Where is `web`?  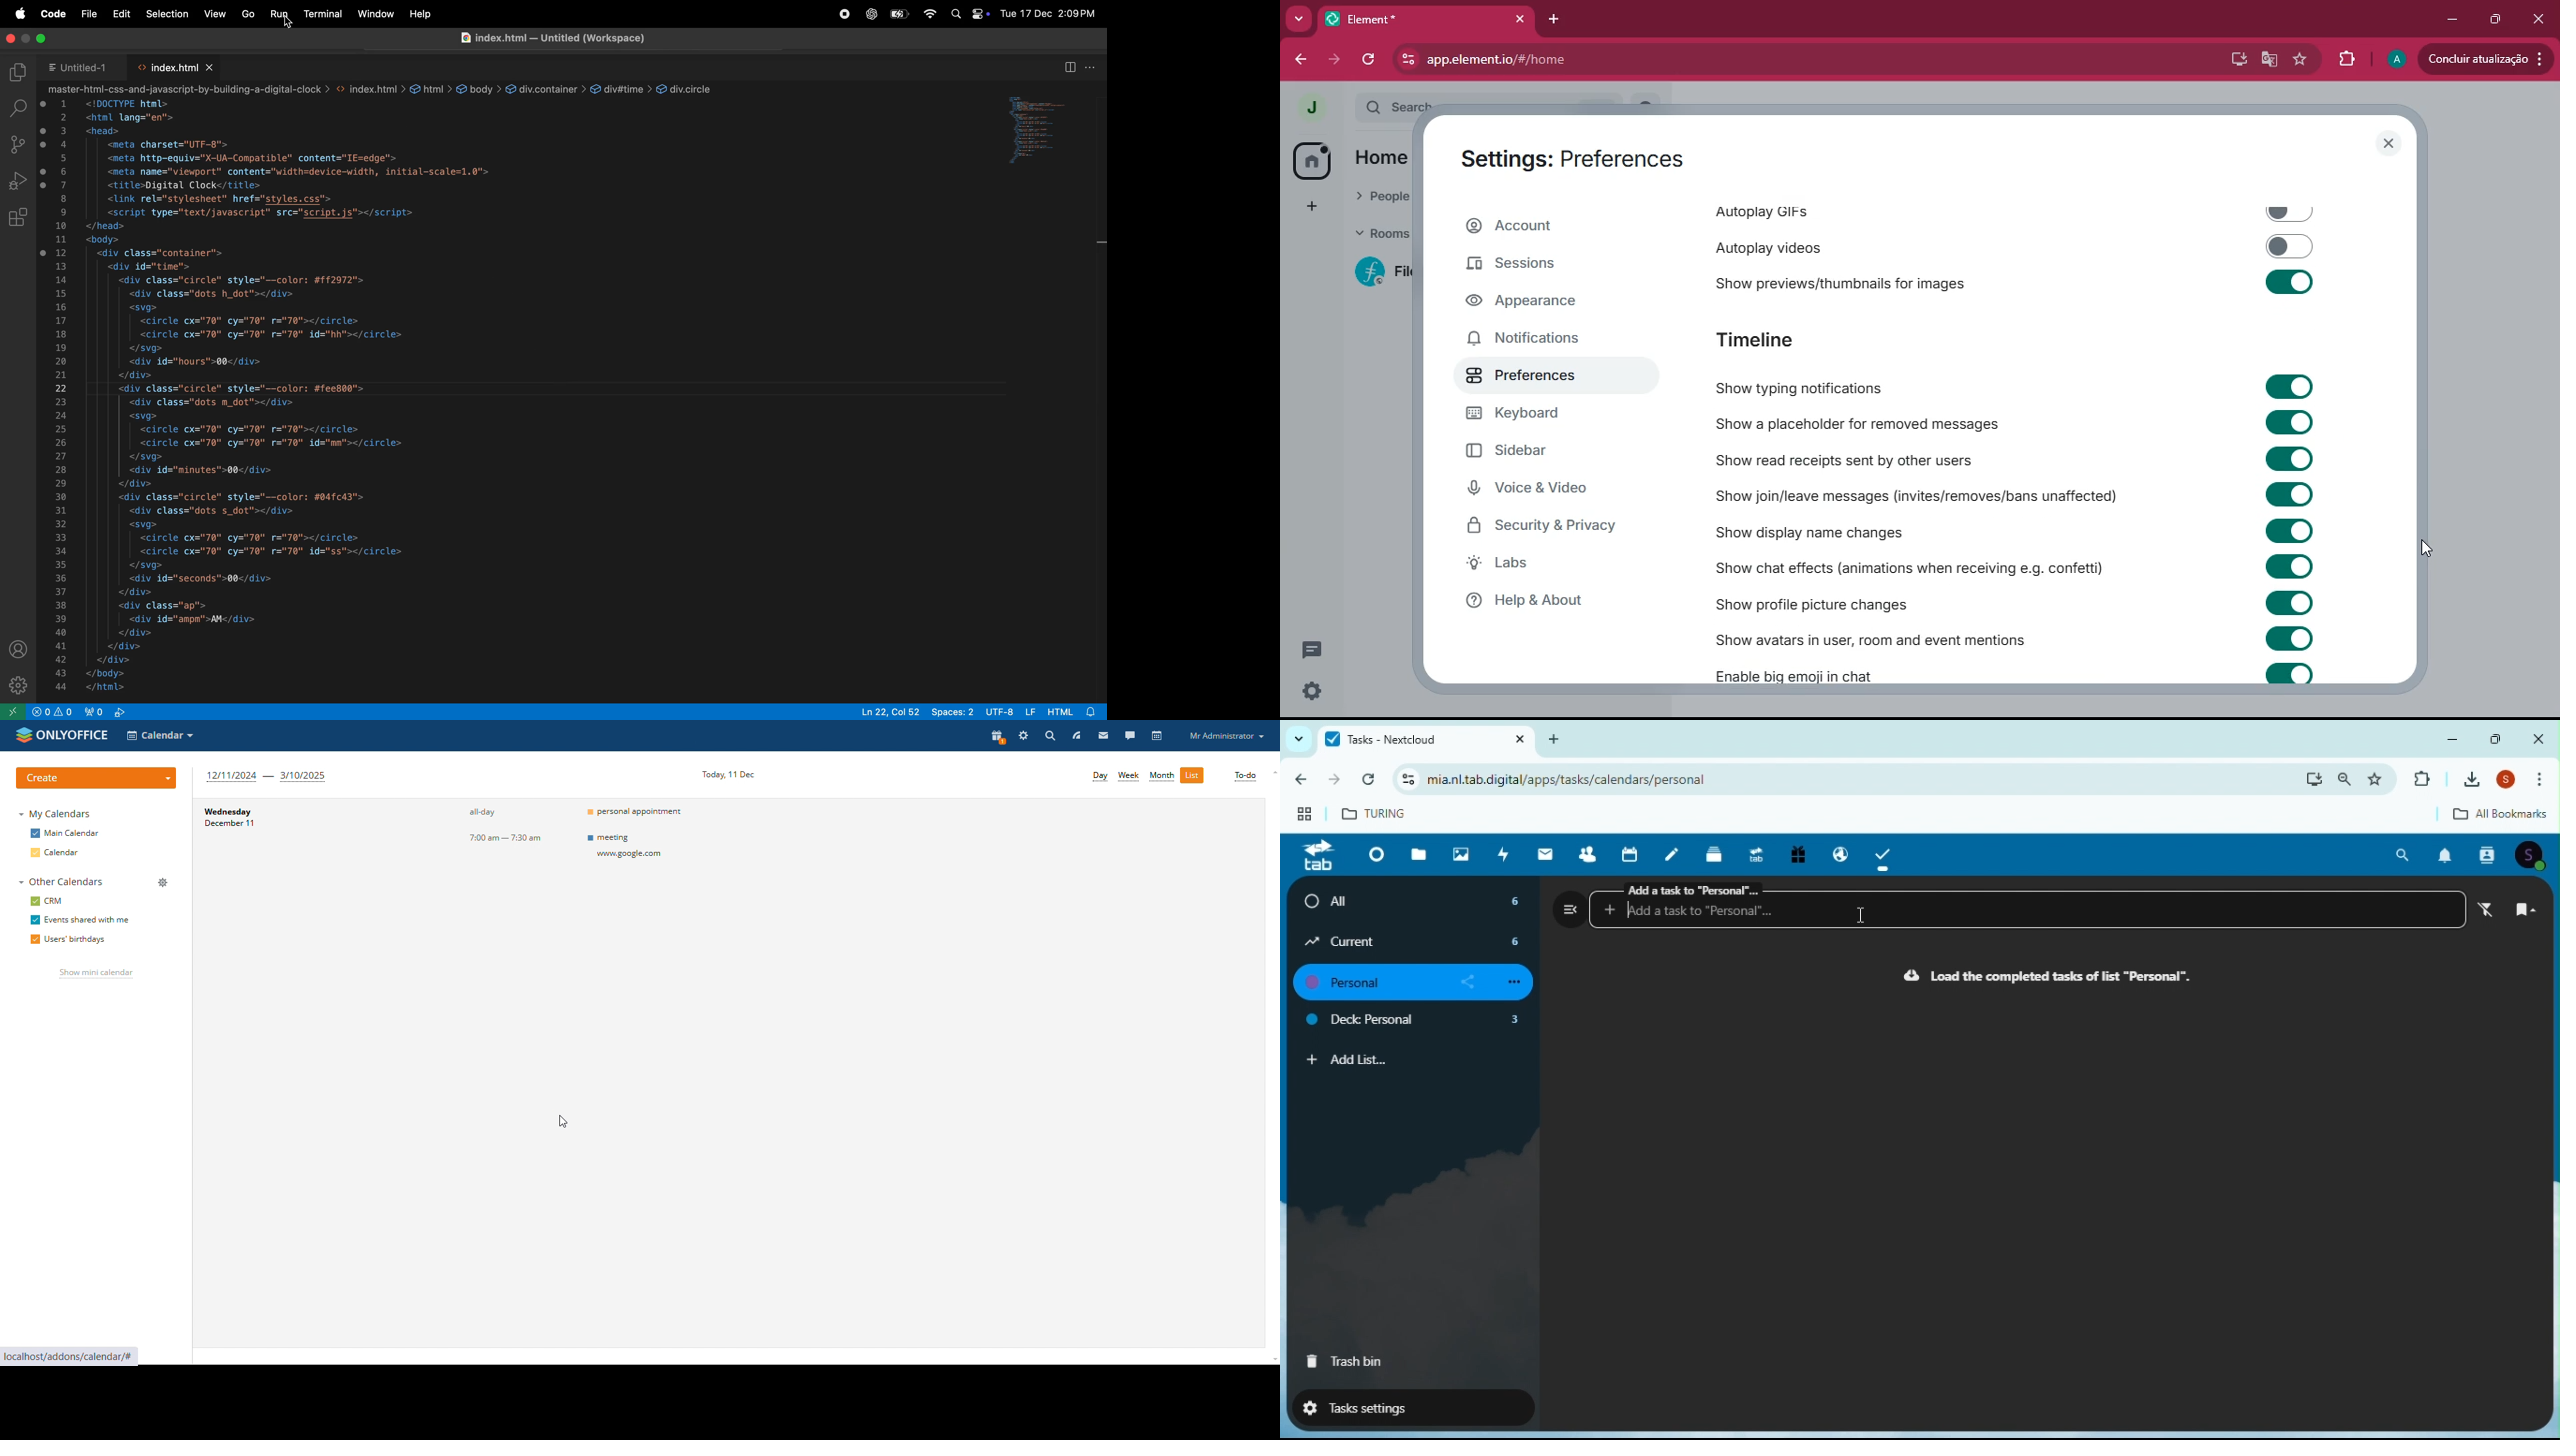 web is located at coordinates (1301, 818).